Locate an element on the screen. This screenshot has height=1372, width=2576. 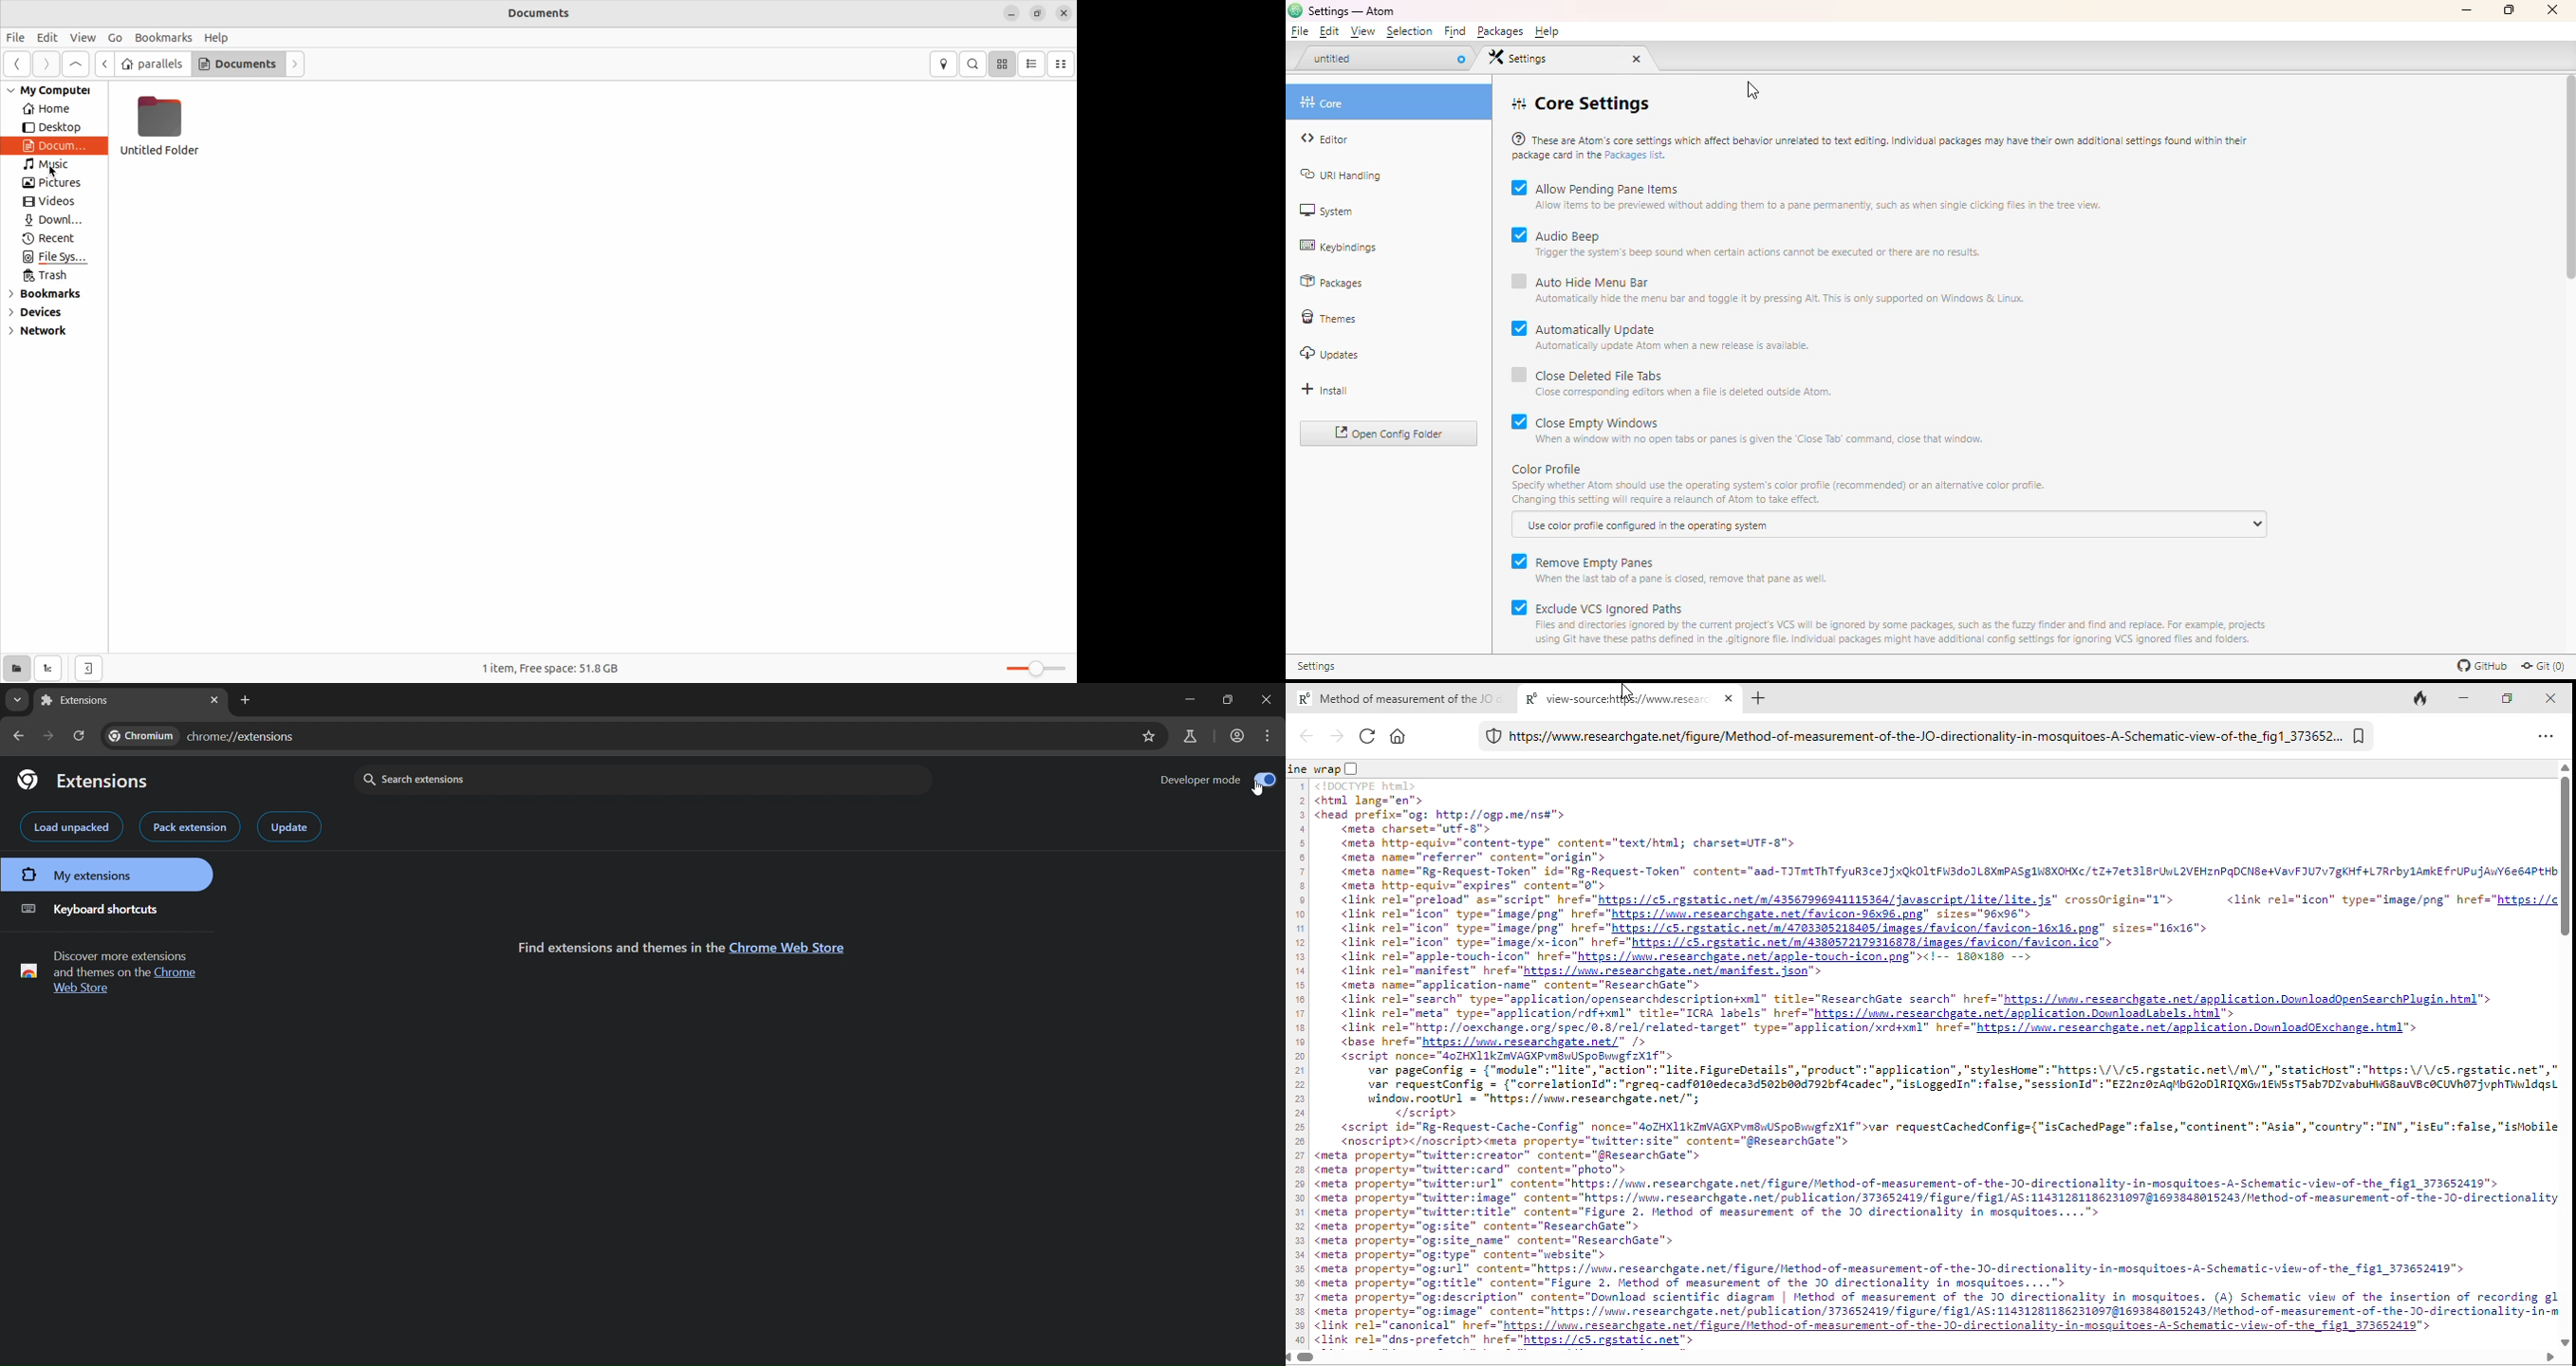
Trash is located at coordinates (50, 276).